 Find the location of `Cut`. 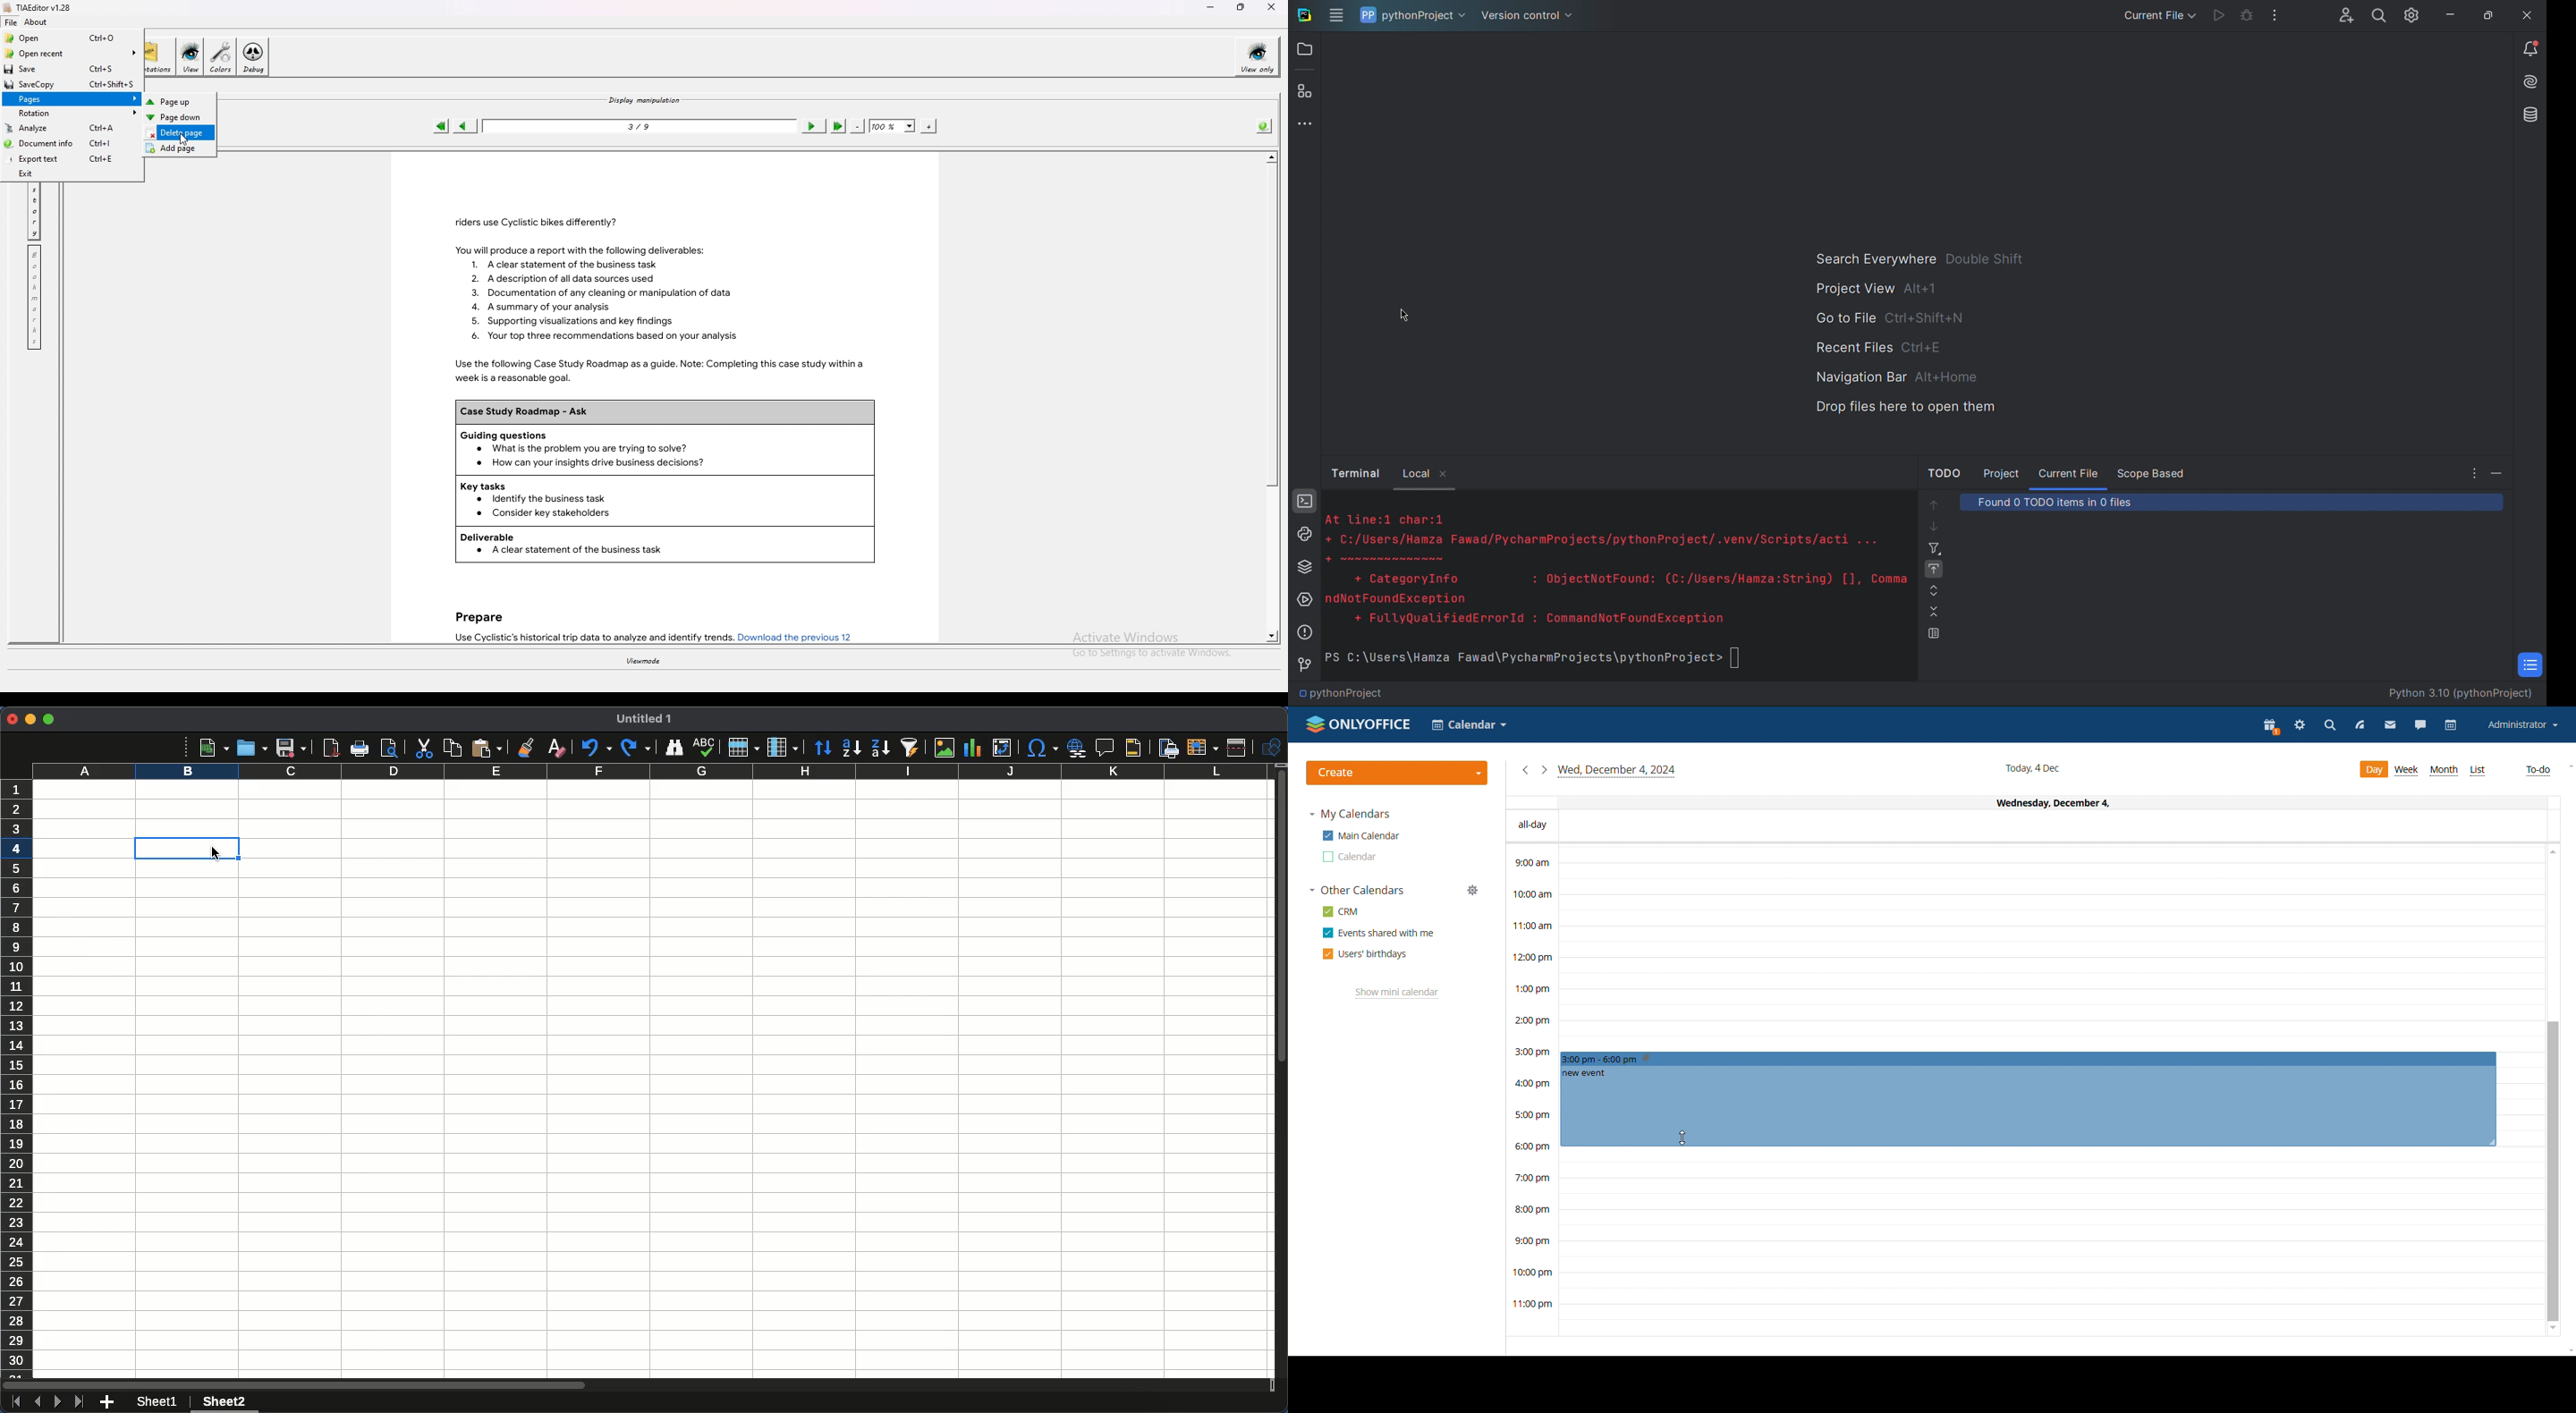

Cut is located at coordinates (422, 749).